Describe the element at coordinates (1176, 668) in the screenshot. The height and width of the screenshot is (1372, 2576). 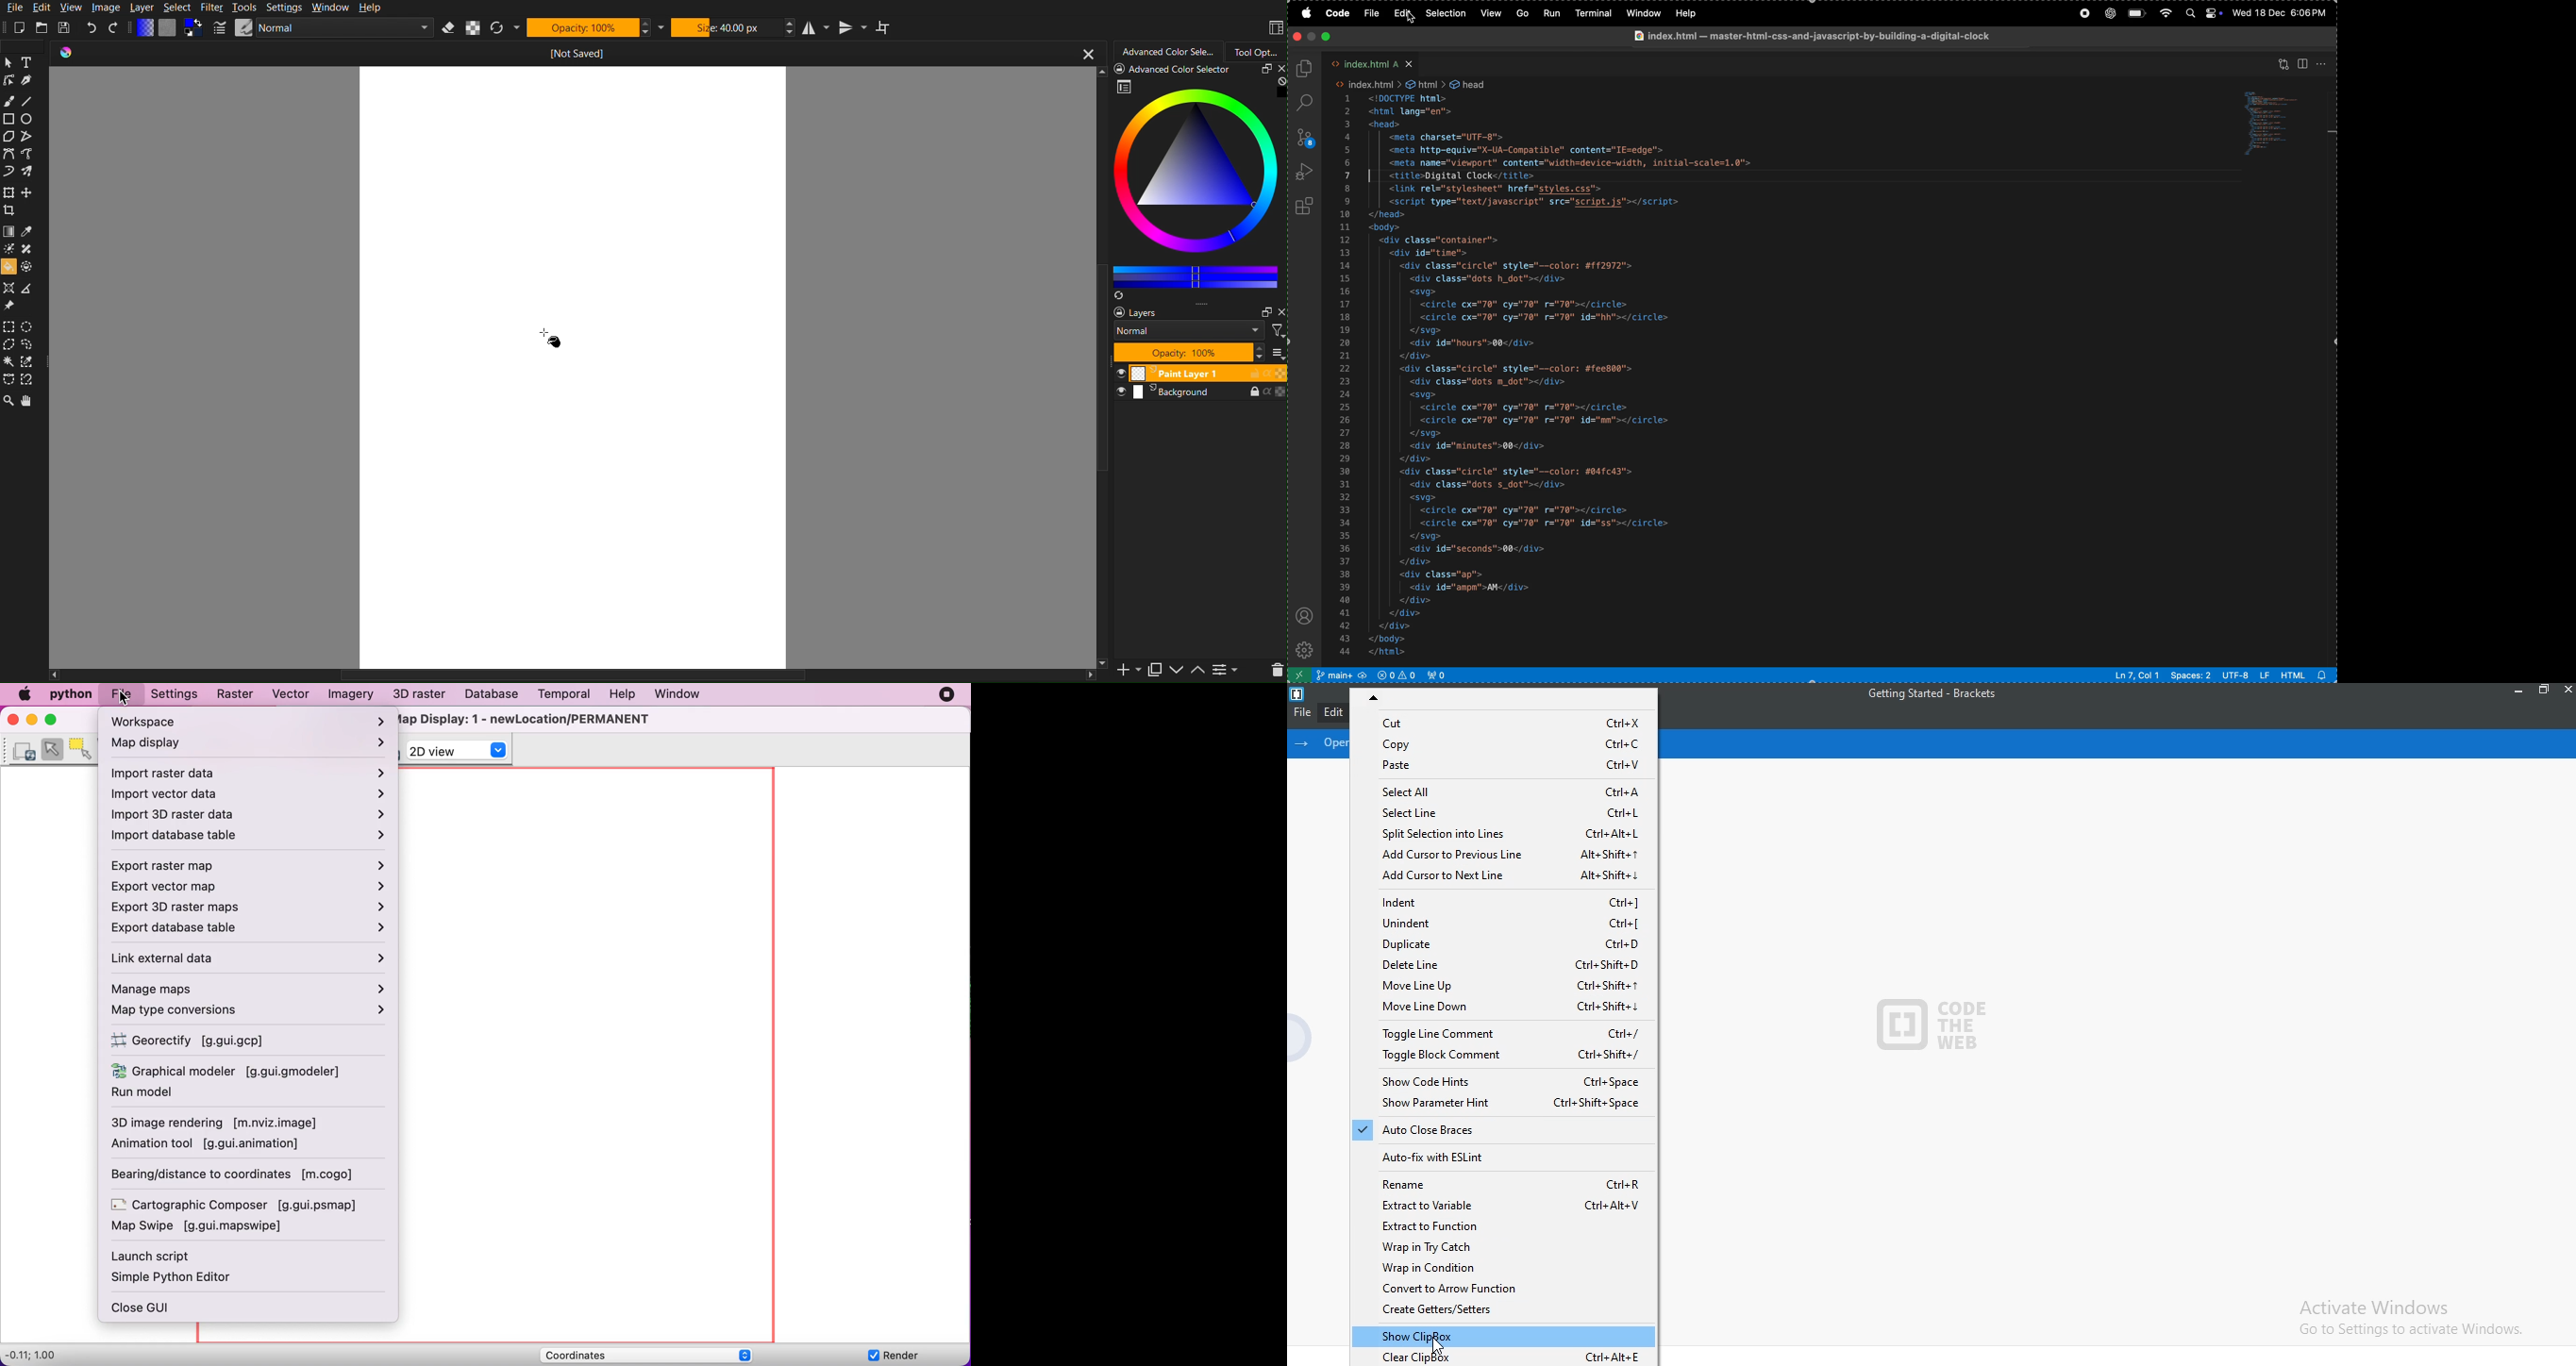
I see `Send Under` at that location.